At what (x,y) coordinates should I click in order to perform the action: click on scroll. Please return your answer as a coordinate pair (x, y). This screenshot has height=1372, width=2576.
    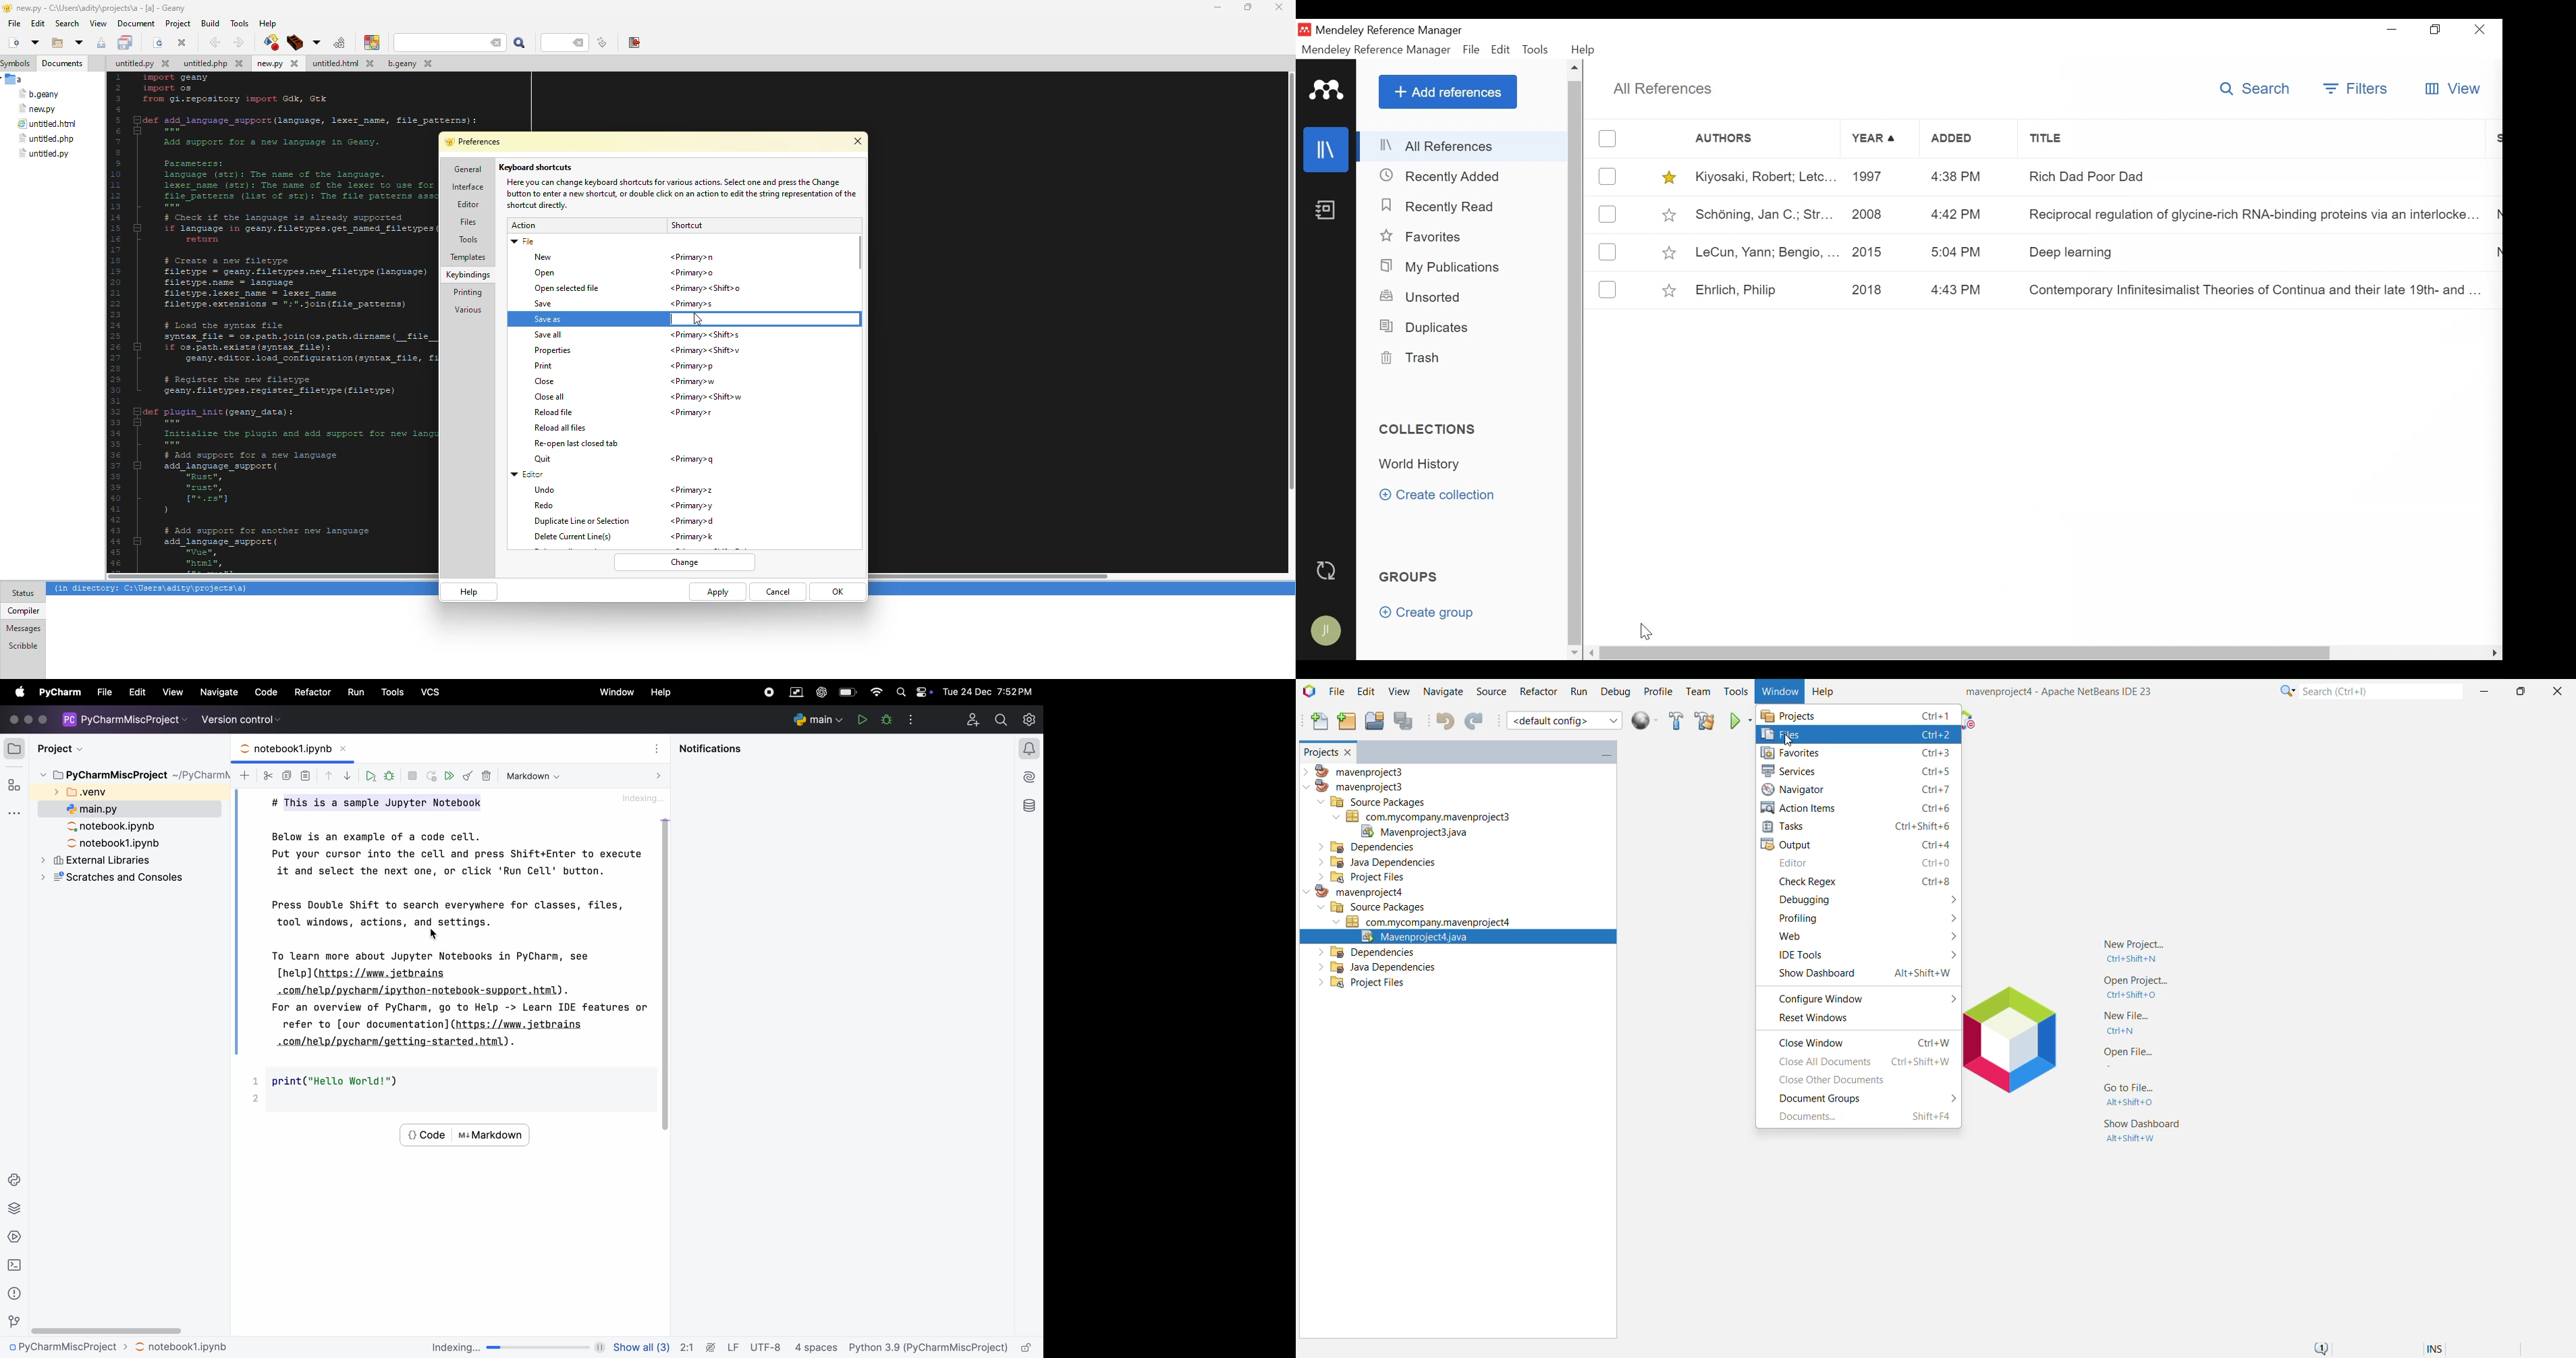
    Looking at the image, I should click on (666, 971).